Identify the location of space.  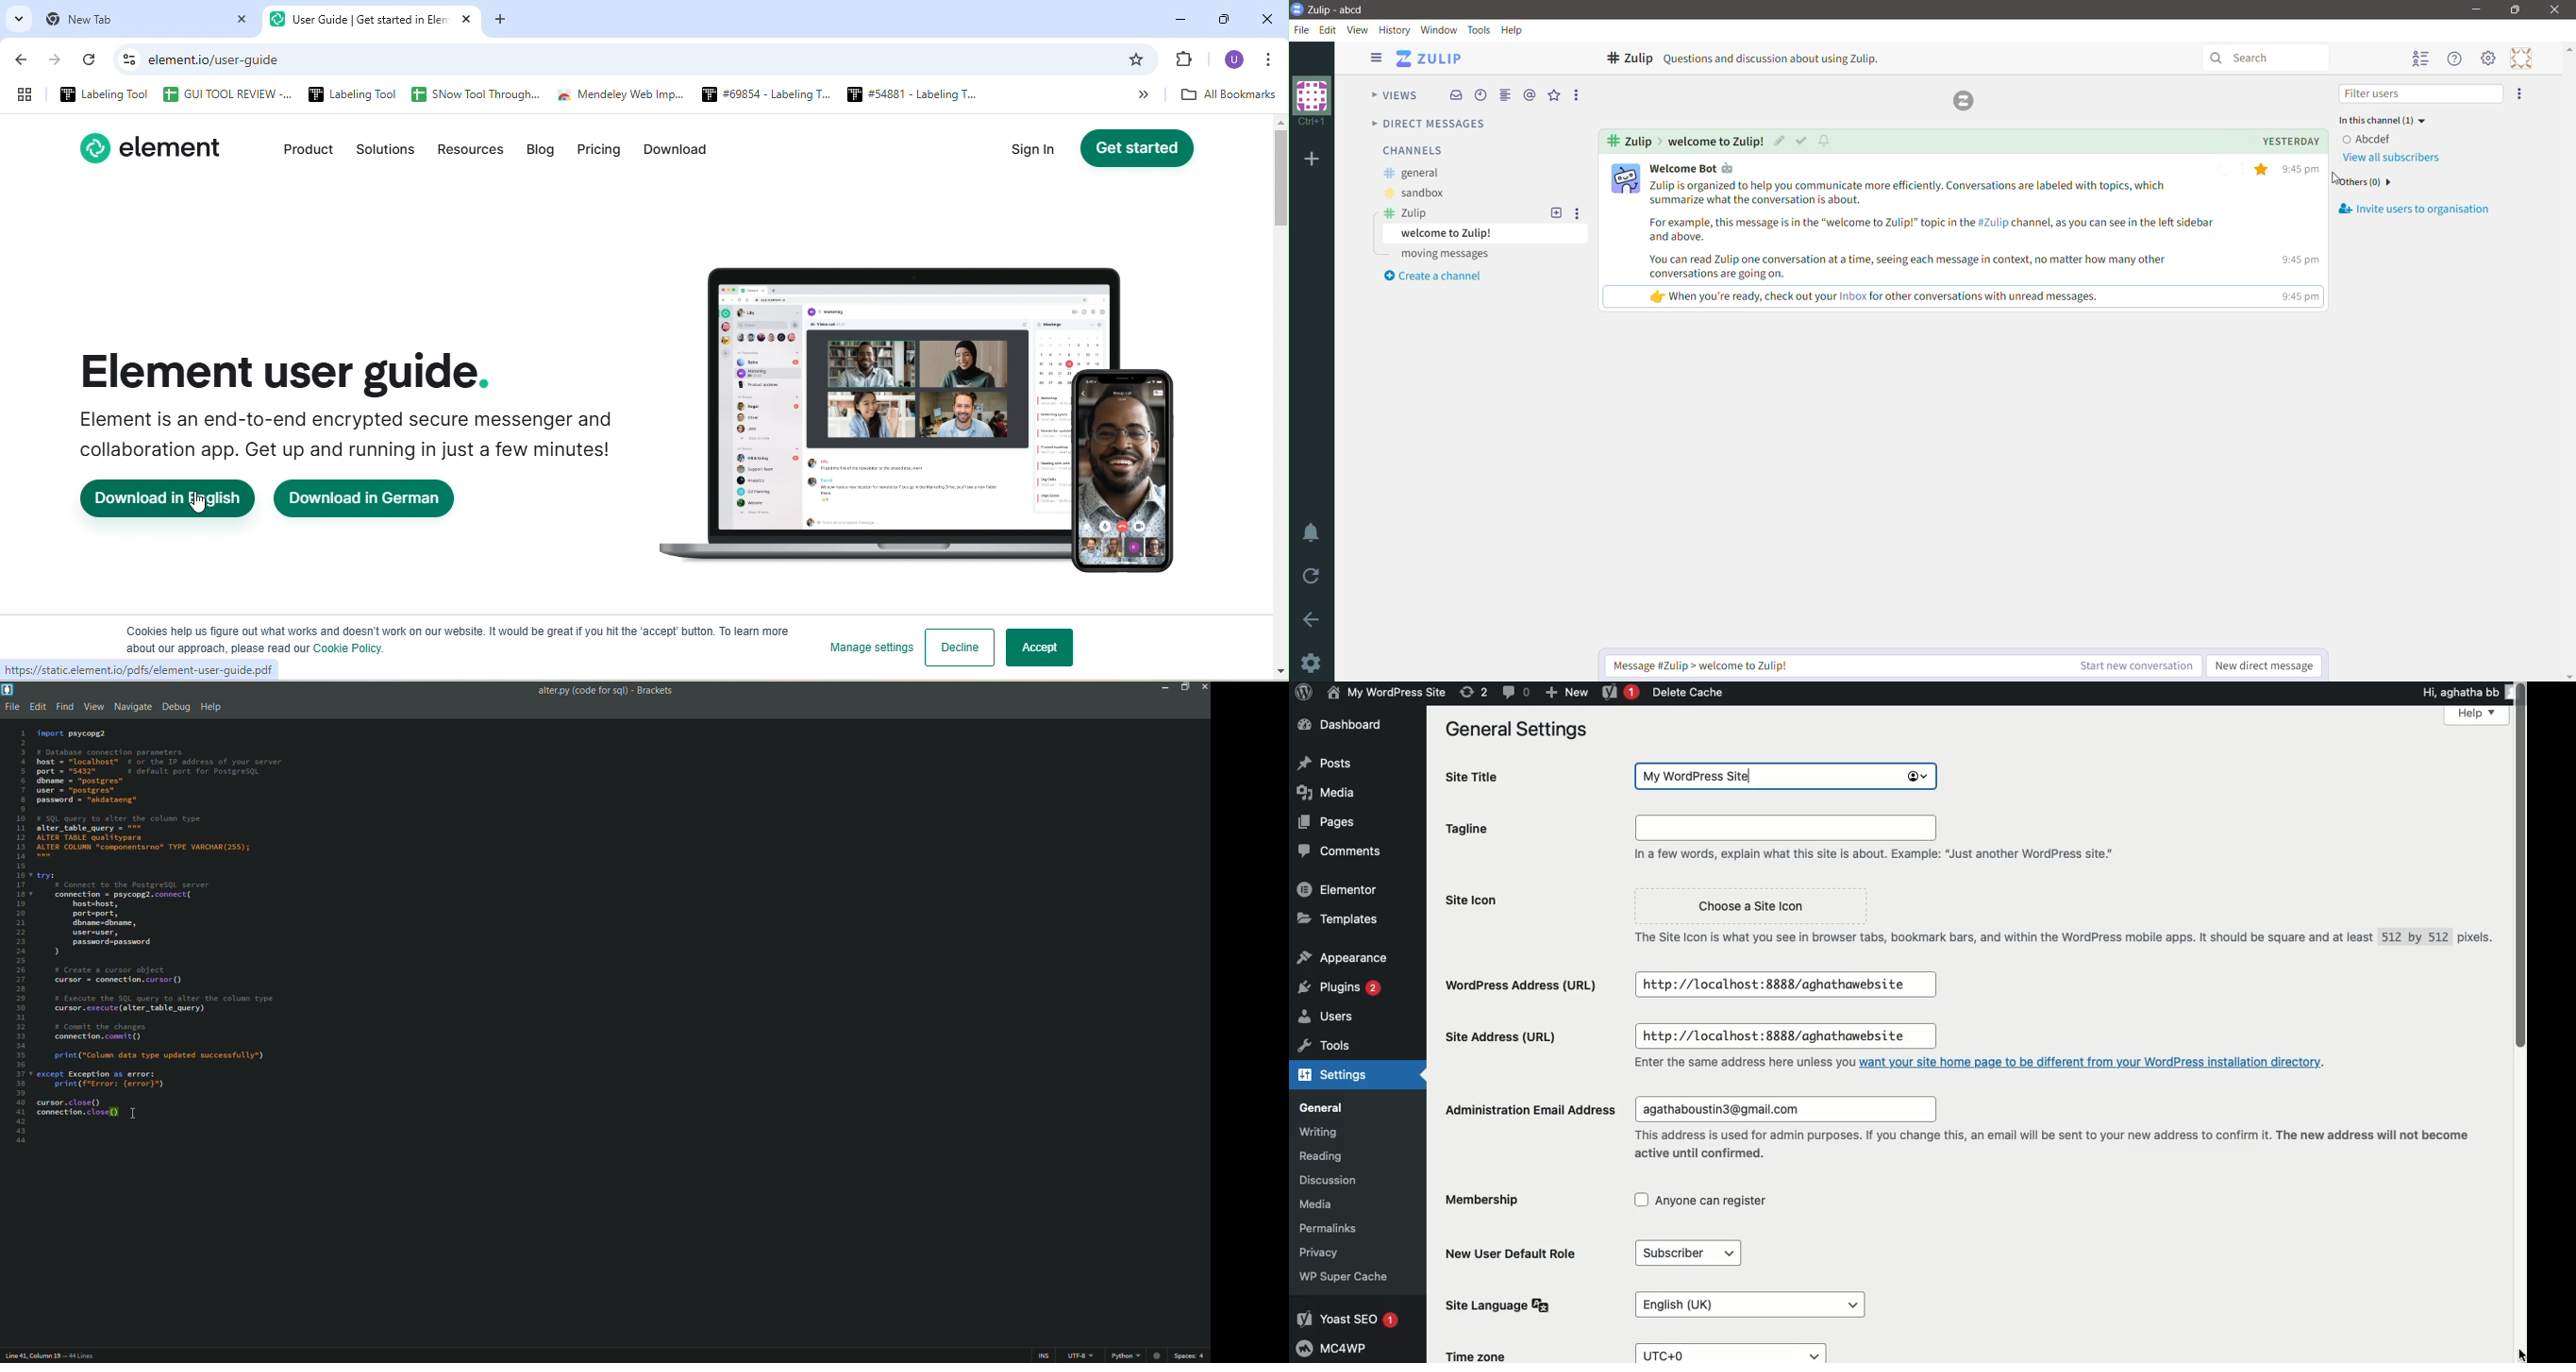
(1192, 1357).